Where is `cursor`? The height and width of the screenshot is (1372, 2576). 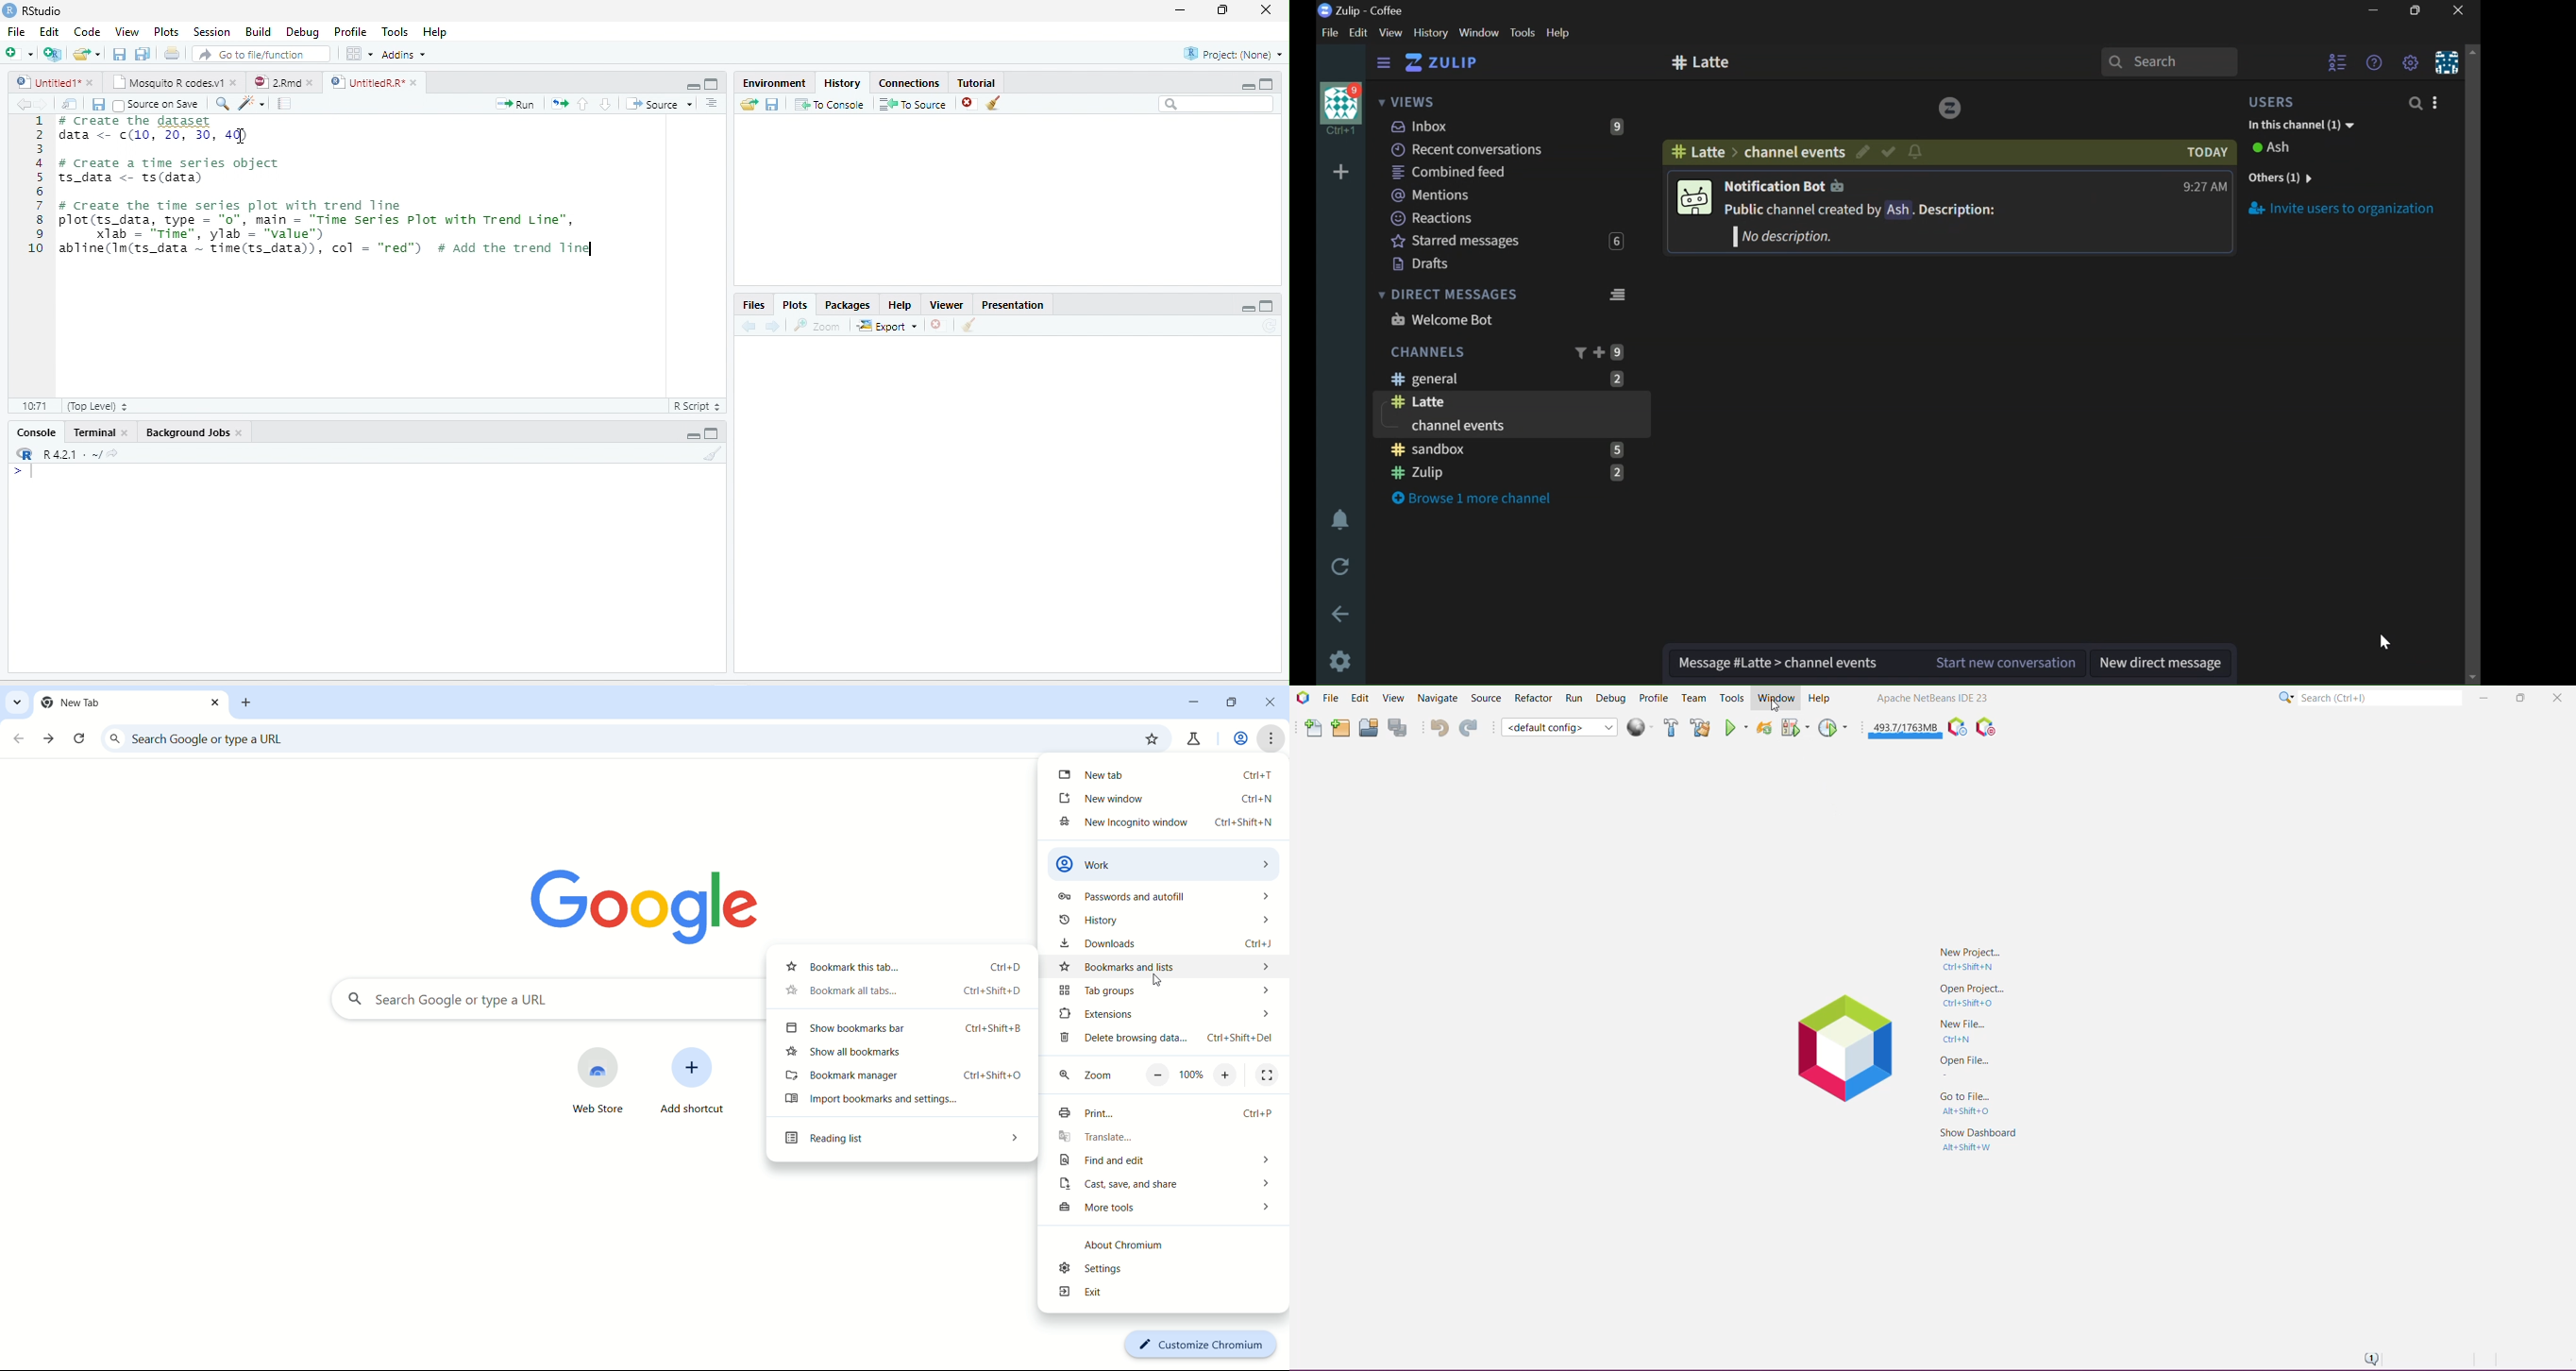 cursor is located at coordinates (240, 136).